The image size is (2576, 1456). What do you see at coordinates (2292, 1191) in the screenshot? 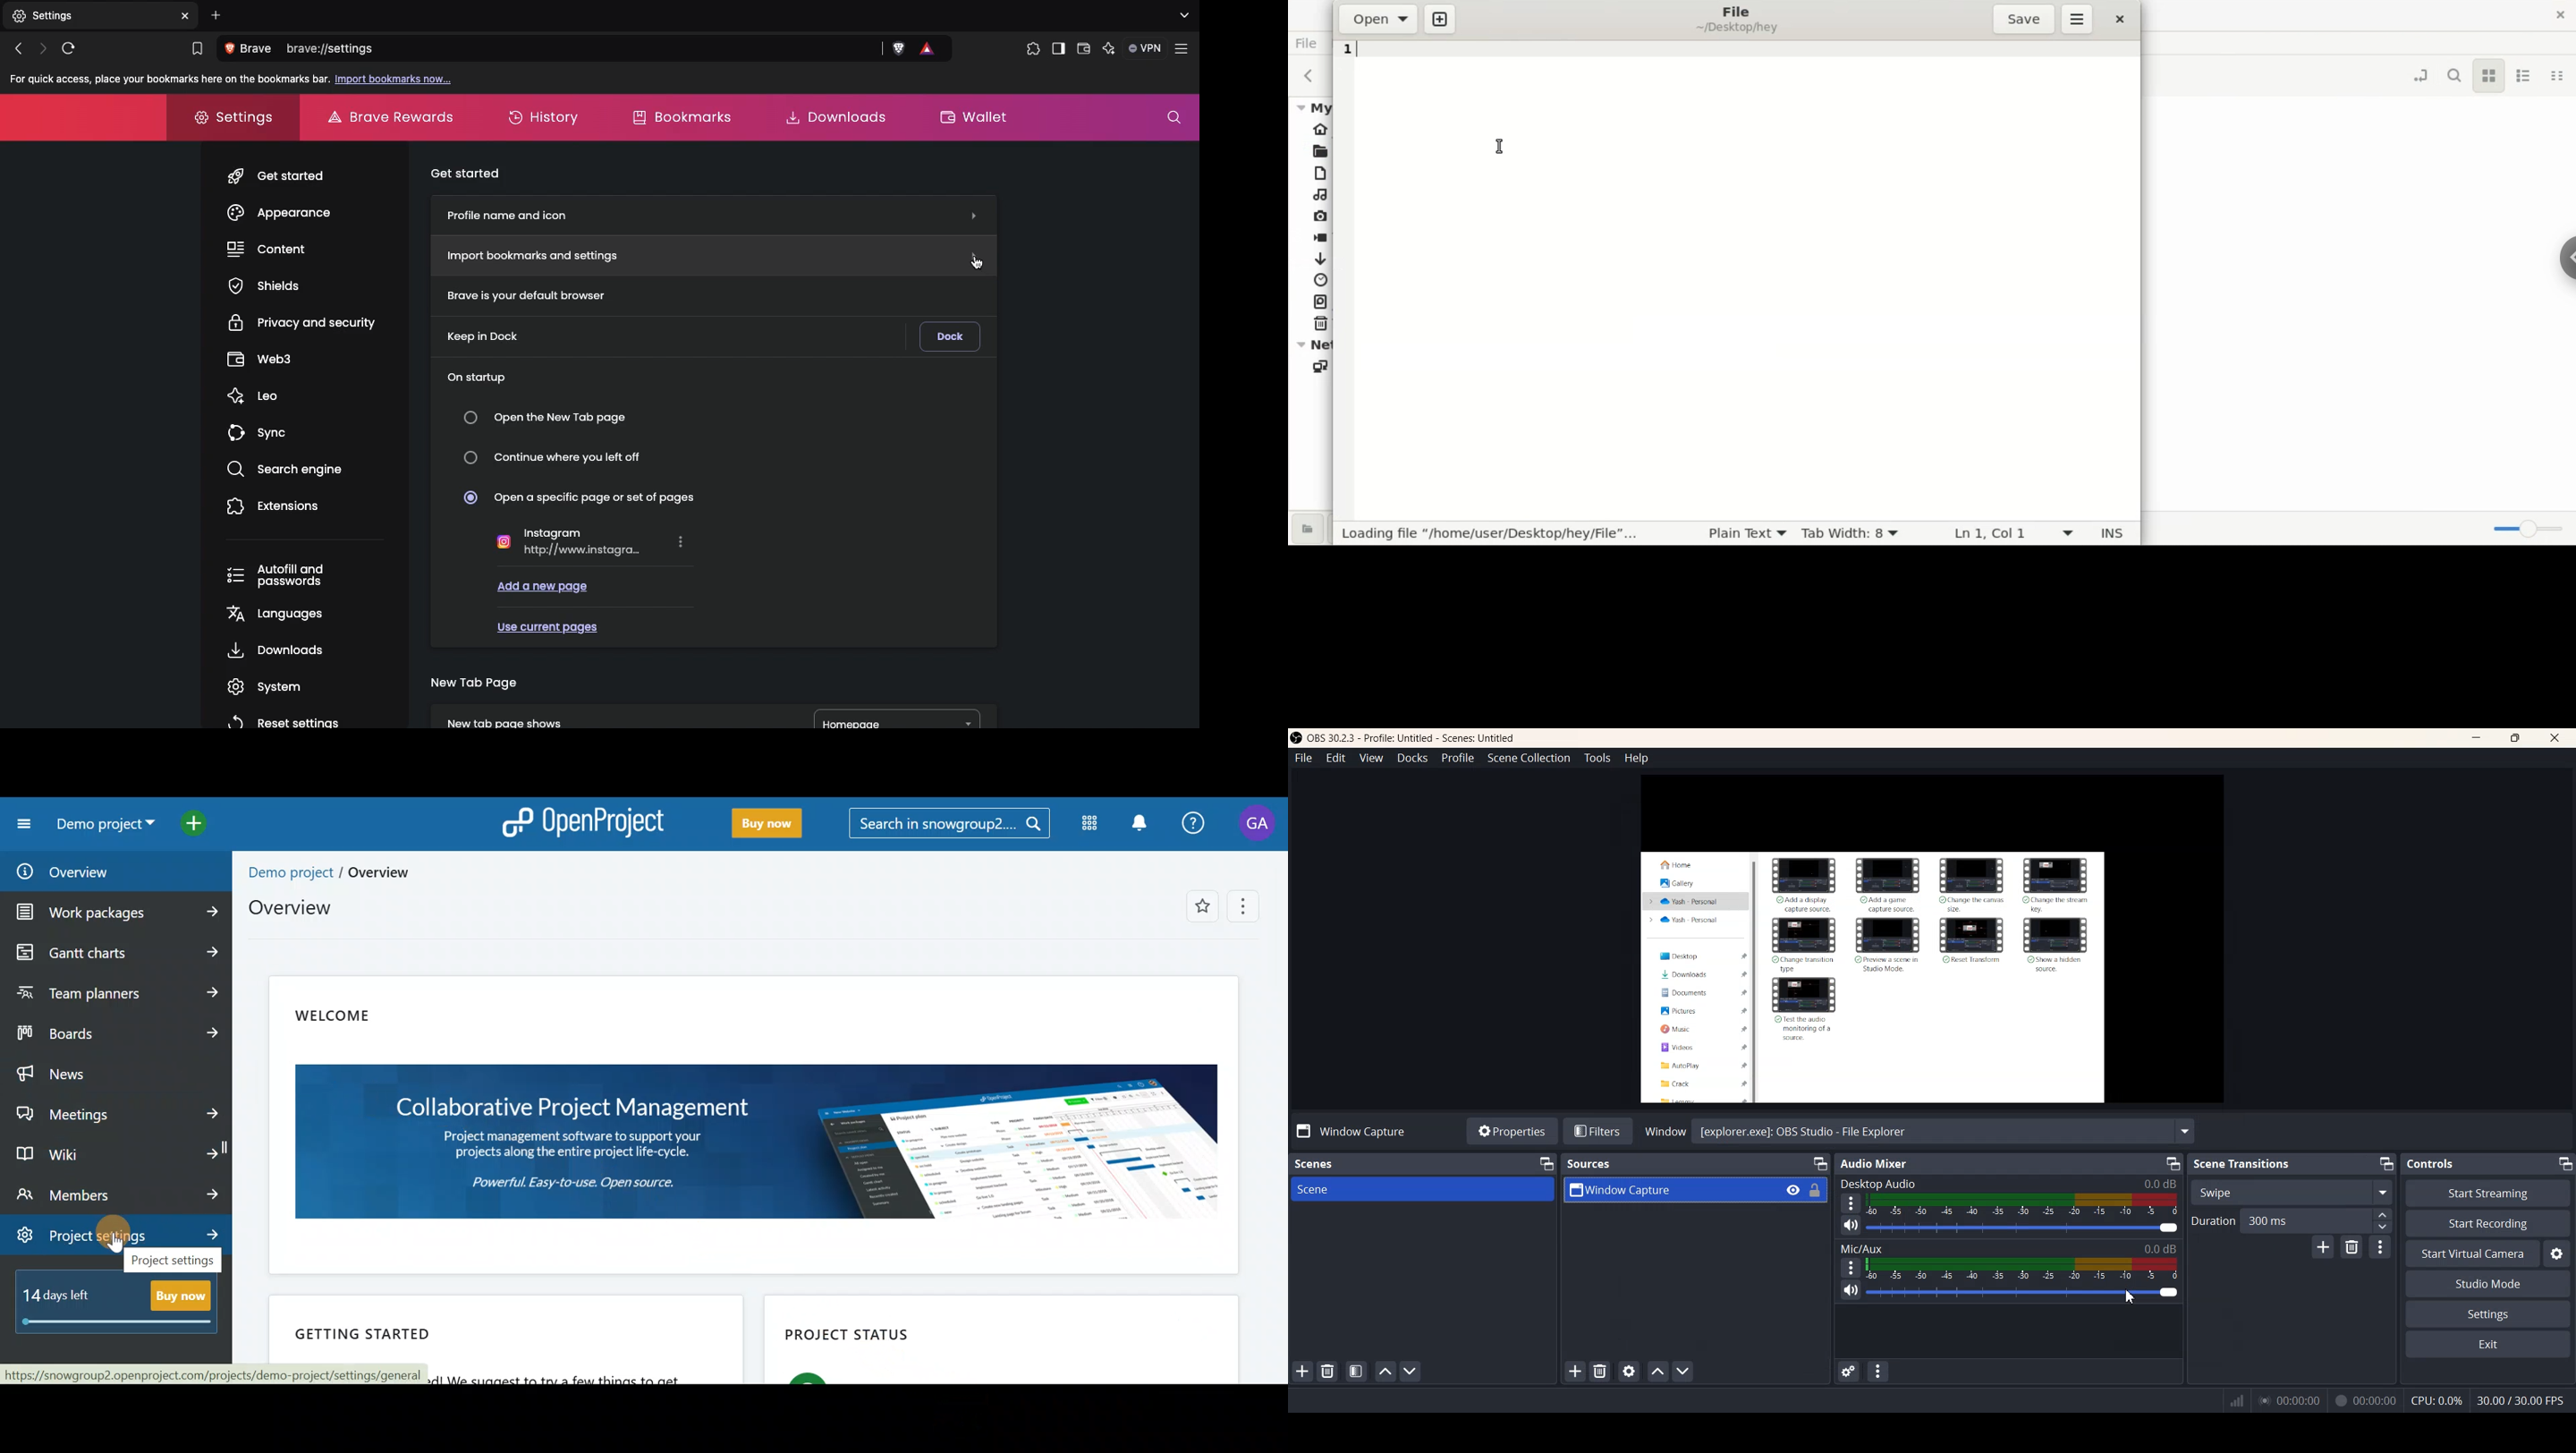
I see `Swipe` at bounding box center [2292, 1191].